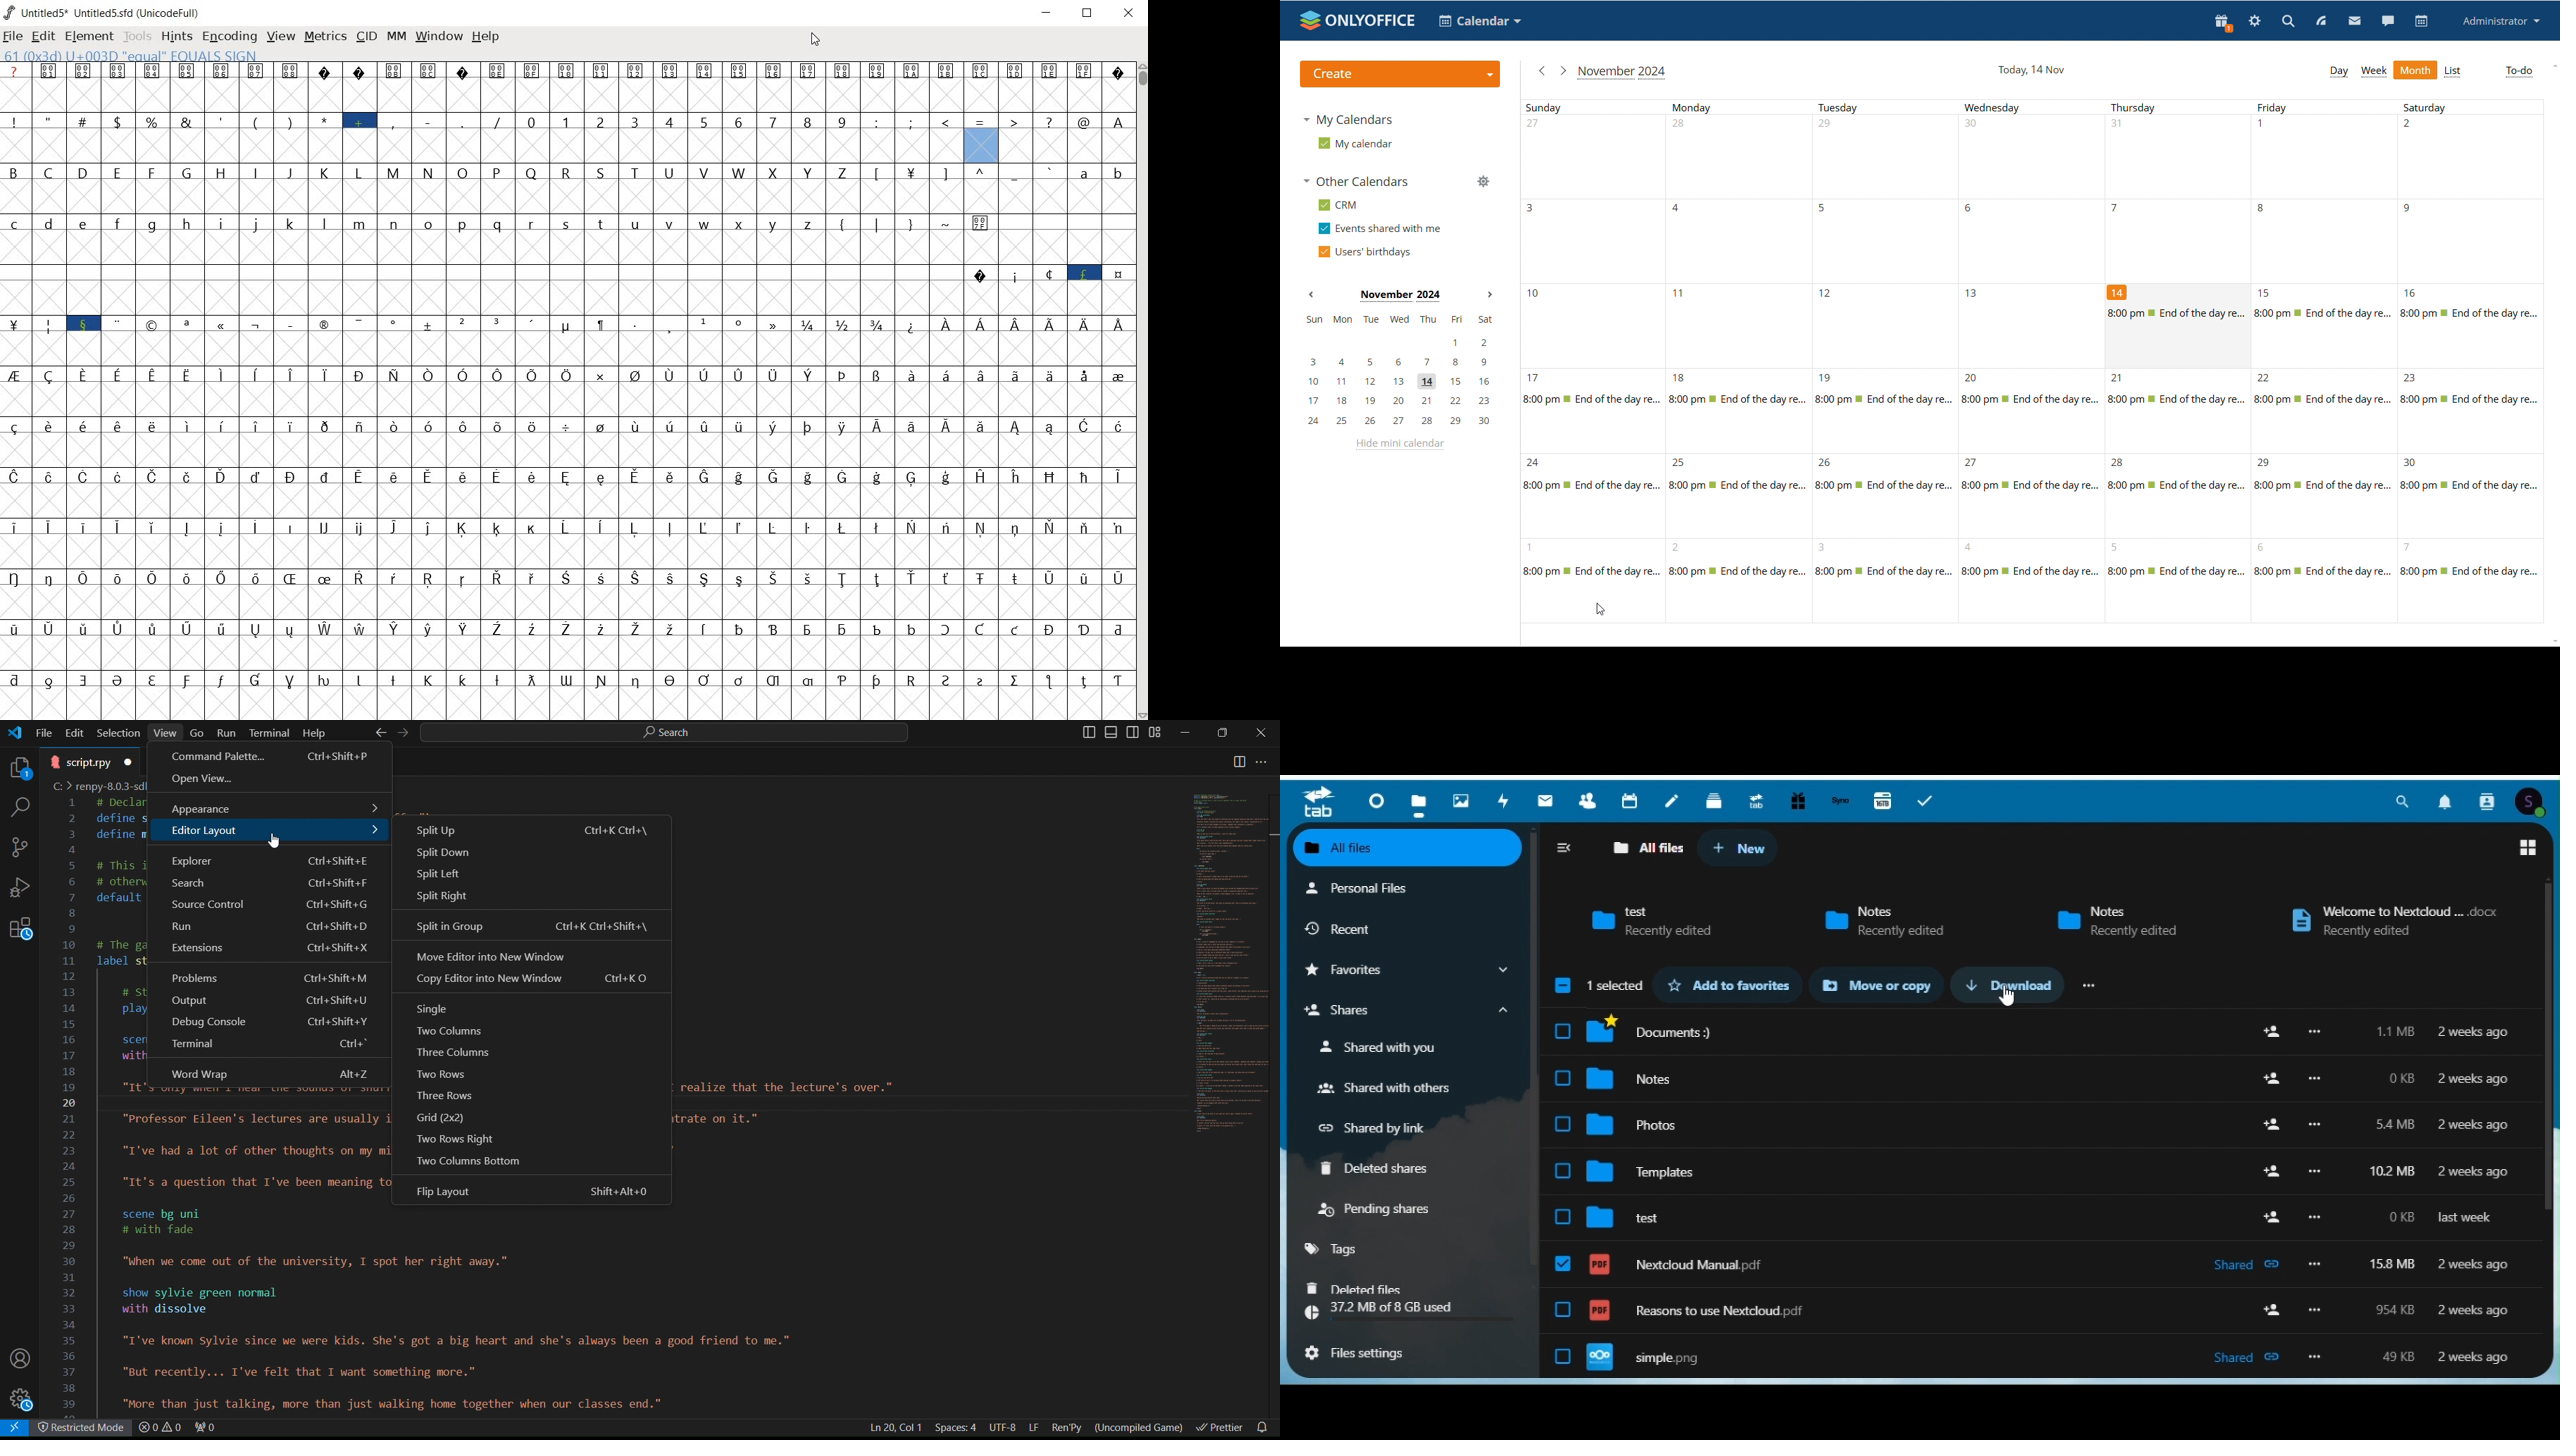  What do you see at coordinates (2011, 1001) in the screenshot?
I see `cursor` at bounding box center [2011, 1001].